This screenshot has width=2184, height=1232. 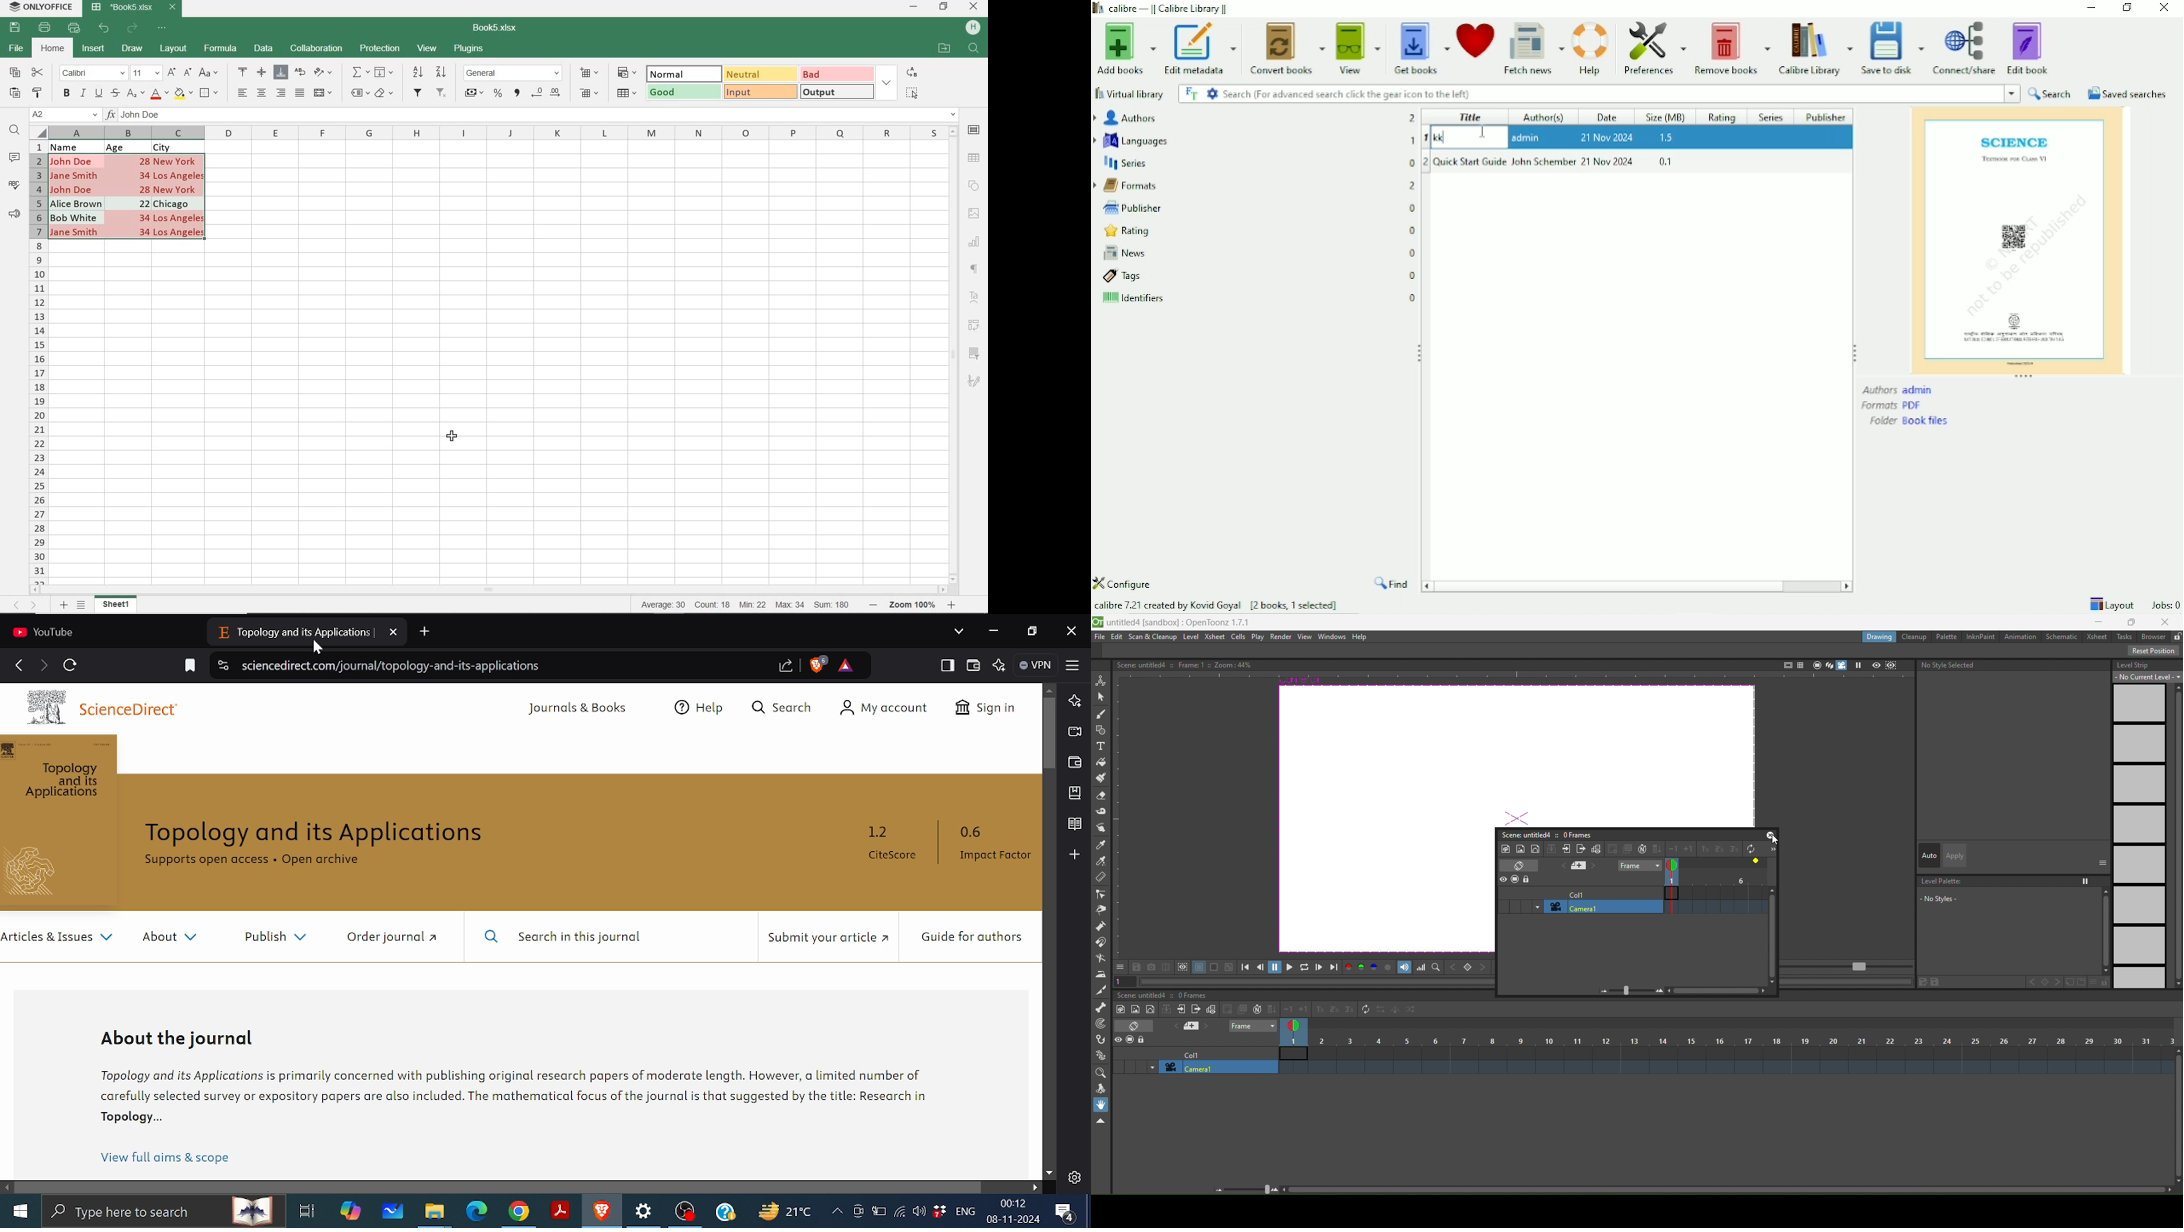 What do you see at coordinates (955, 354) in the screenshot?
I see `SCROLLBAR` at bounding box center [955, 354].